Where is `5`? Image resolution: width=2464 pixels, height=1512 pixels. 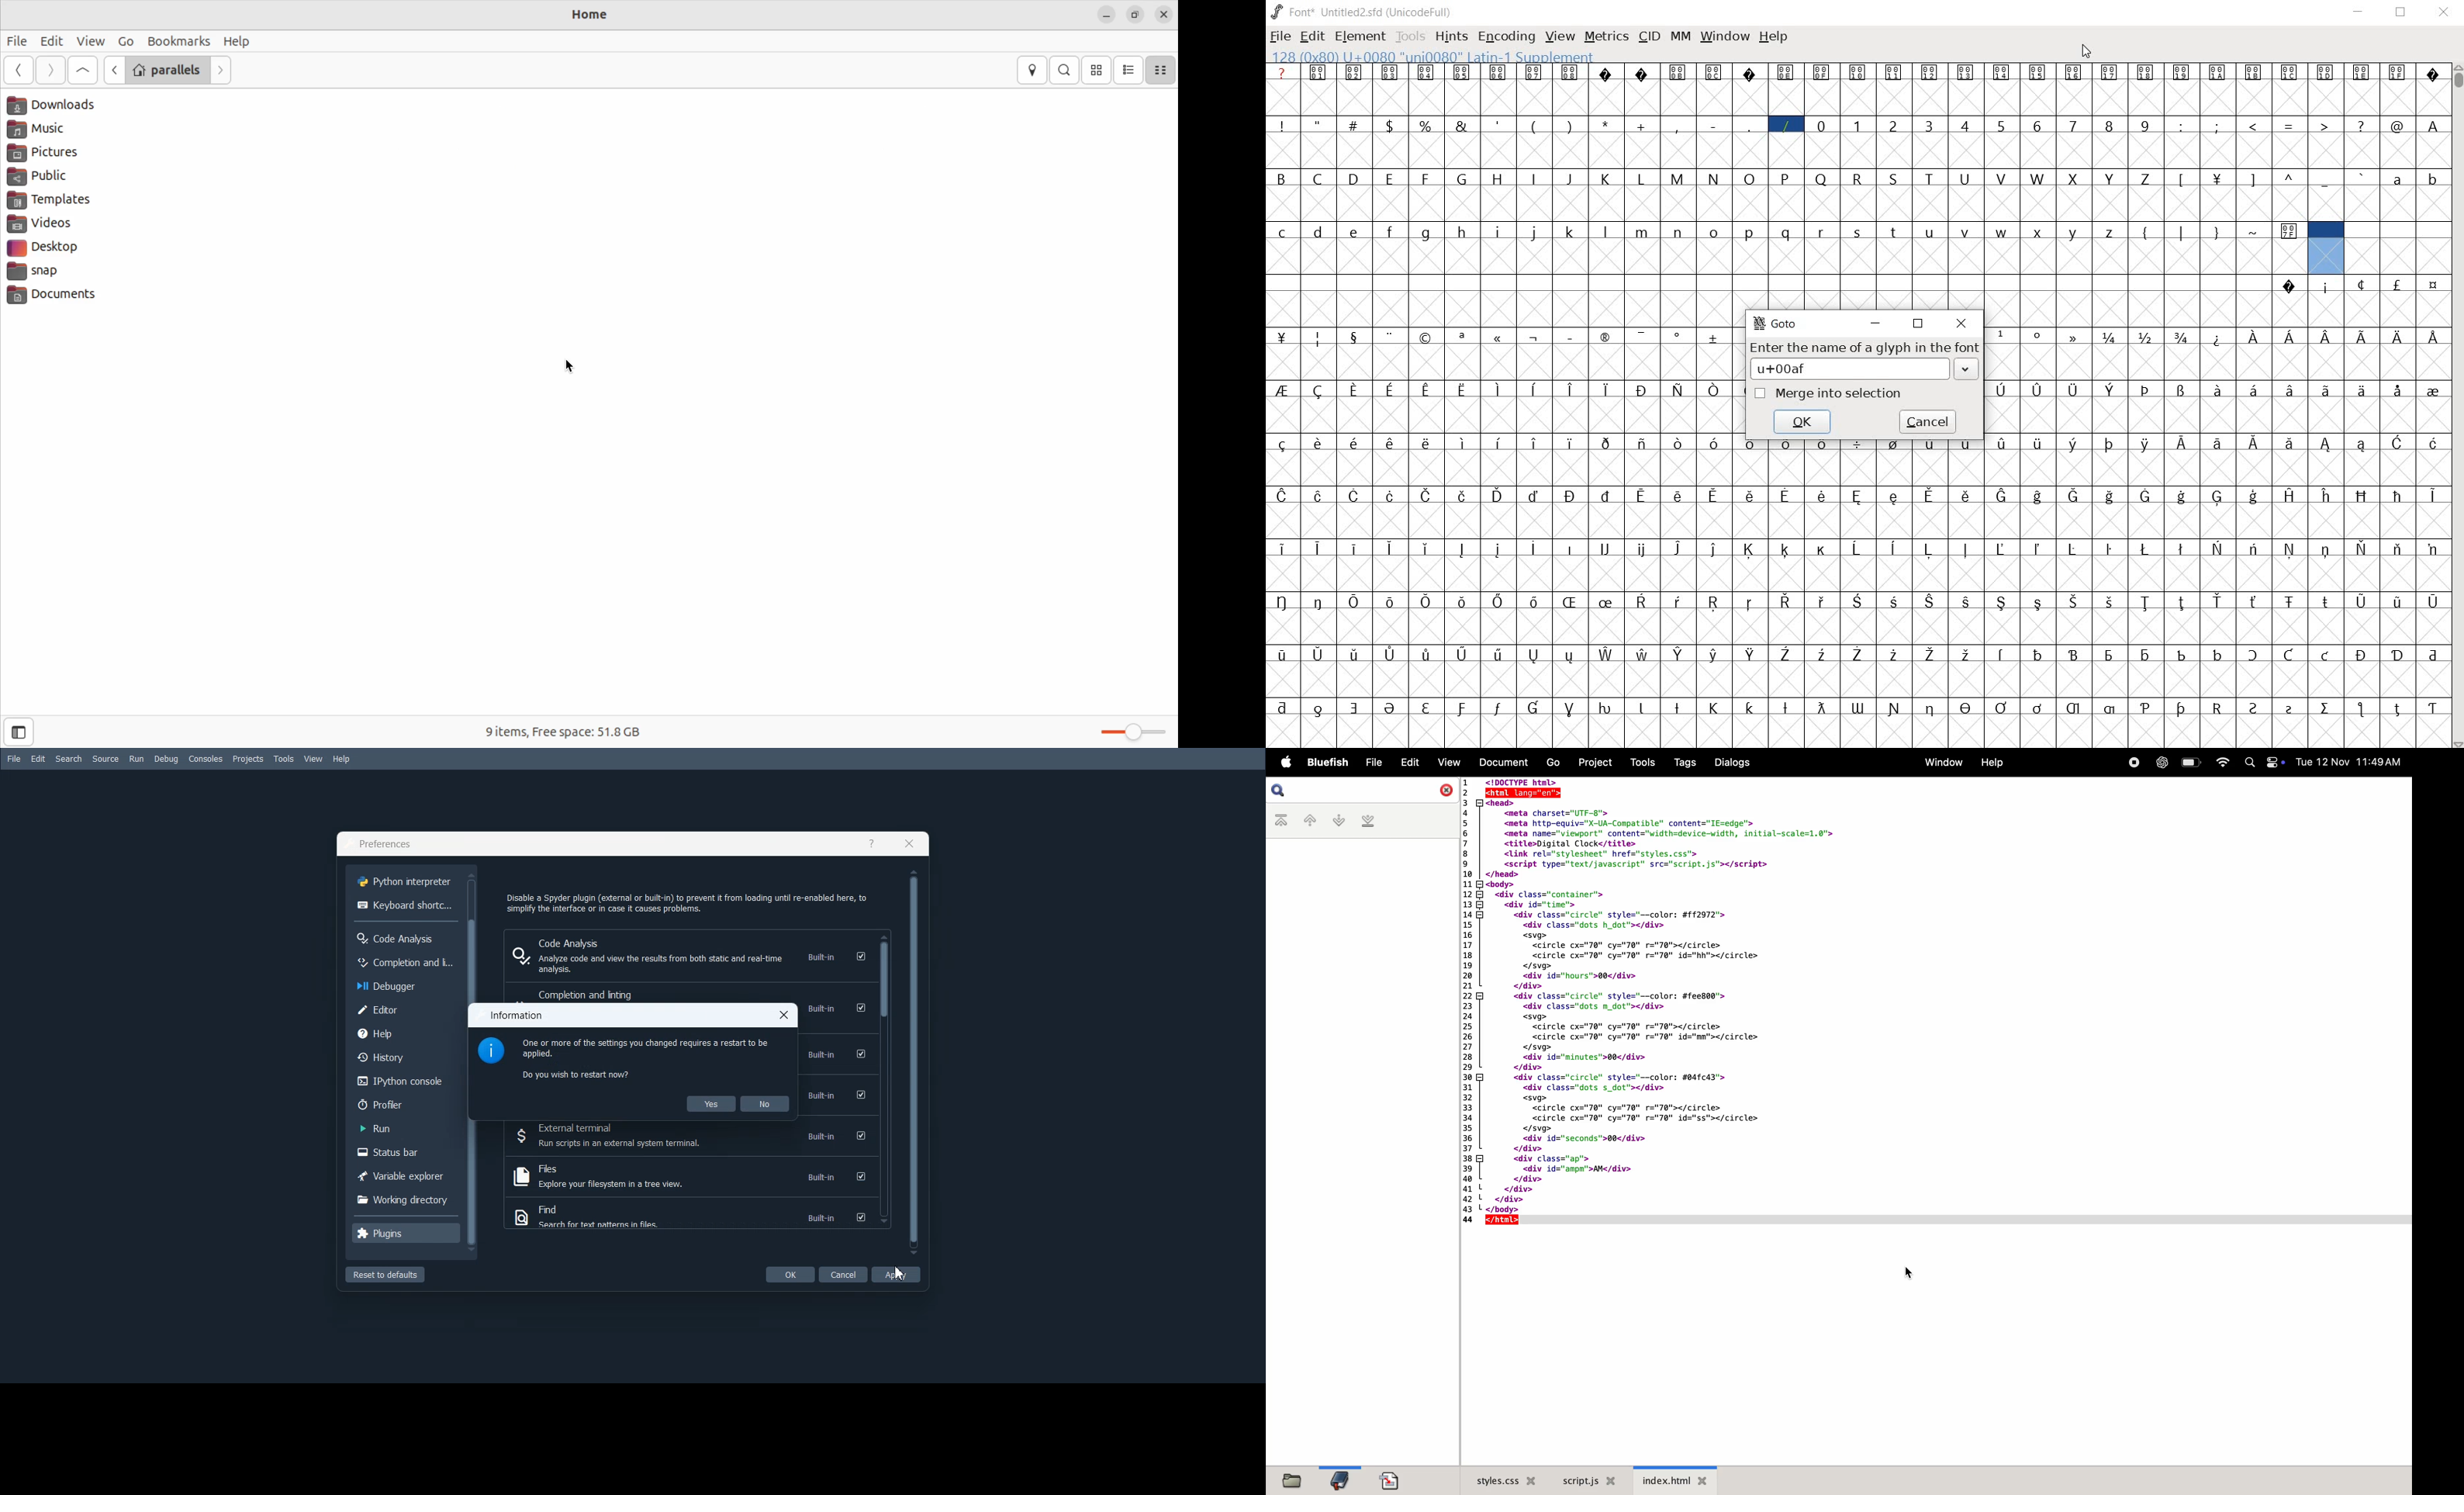 5 is located at coordinates (2004, 125).